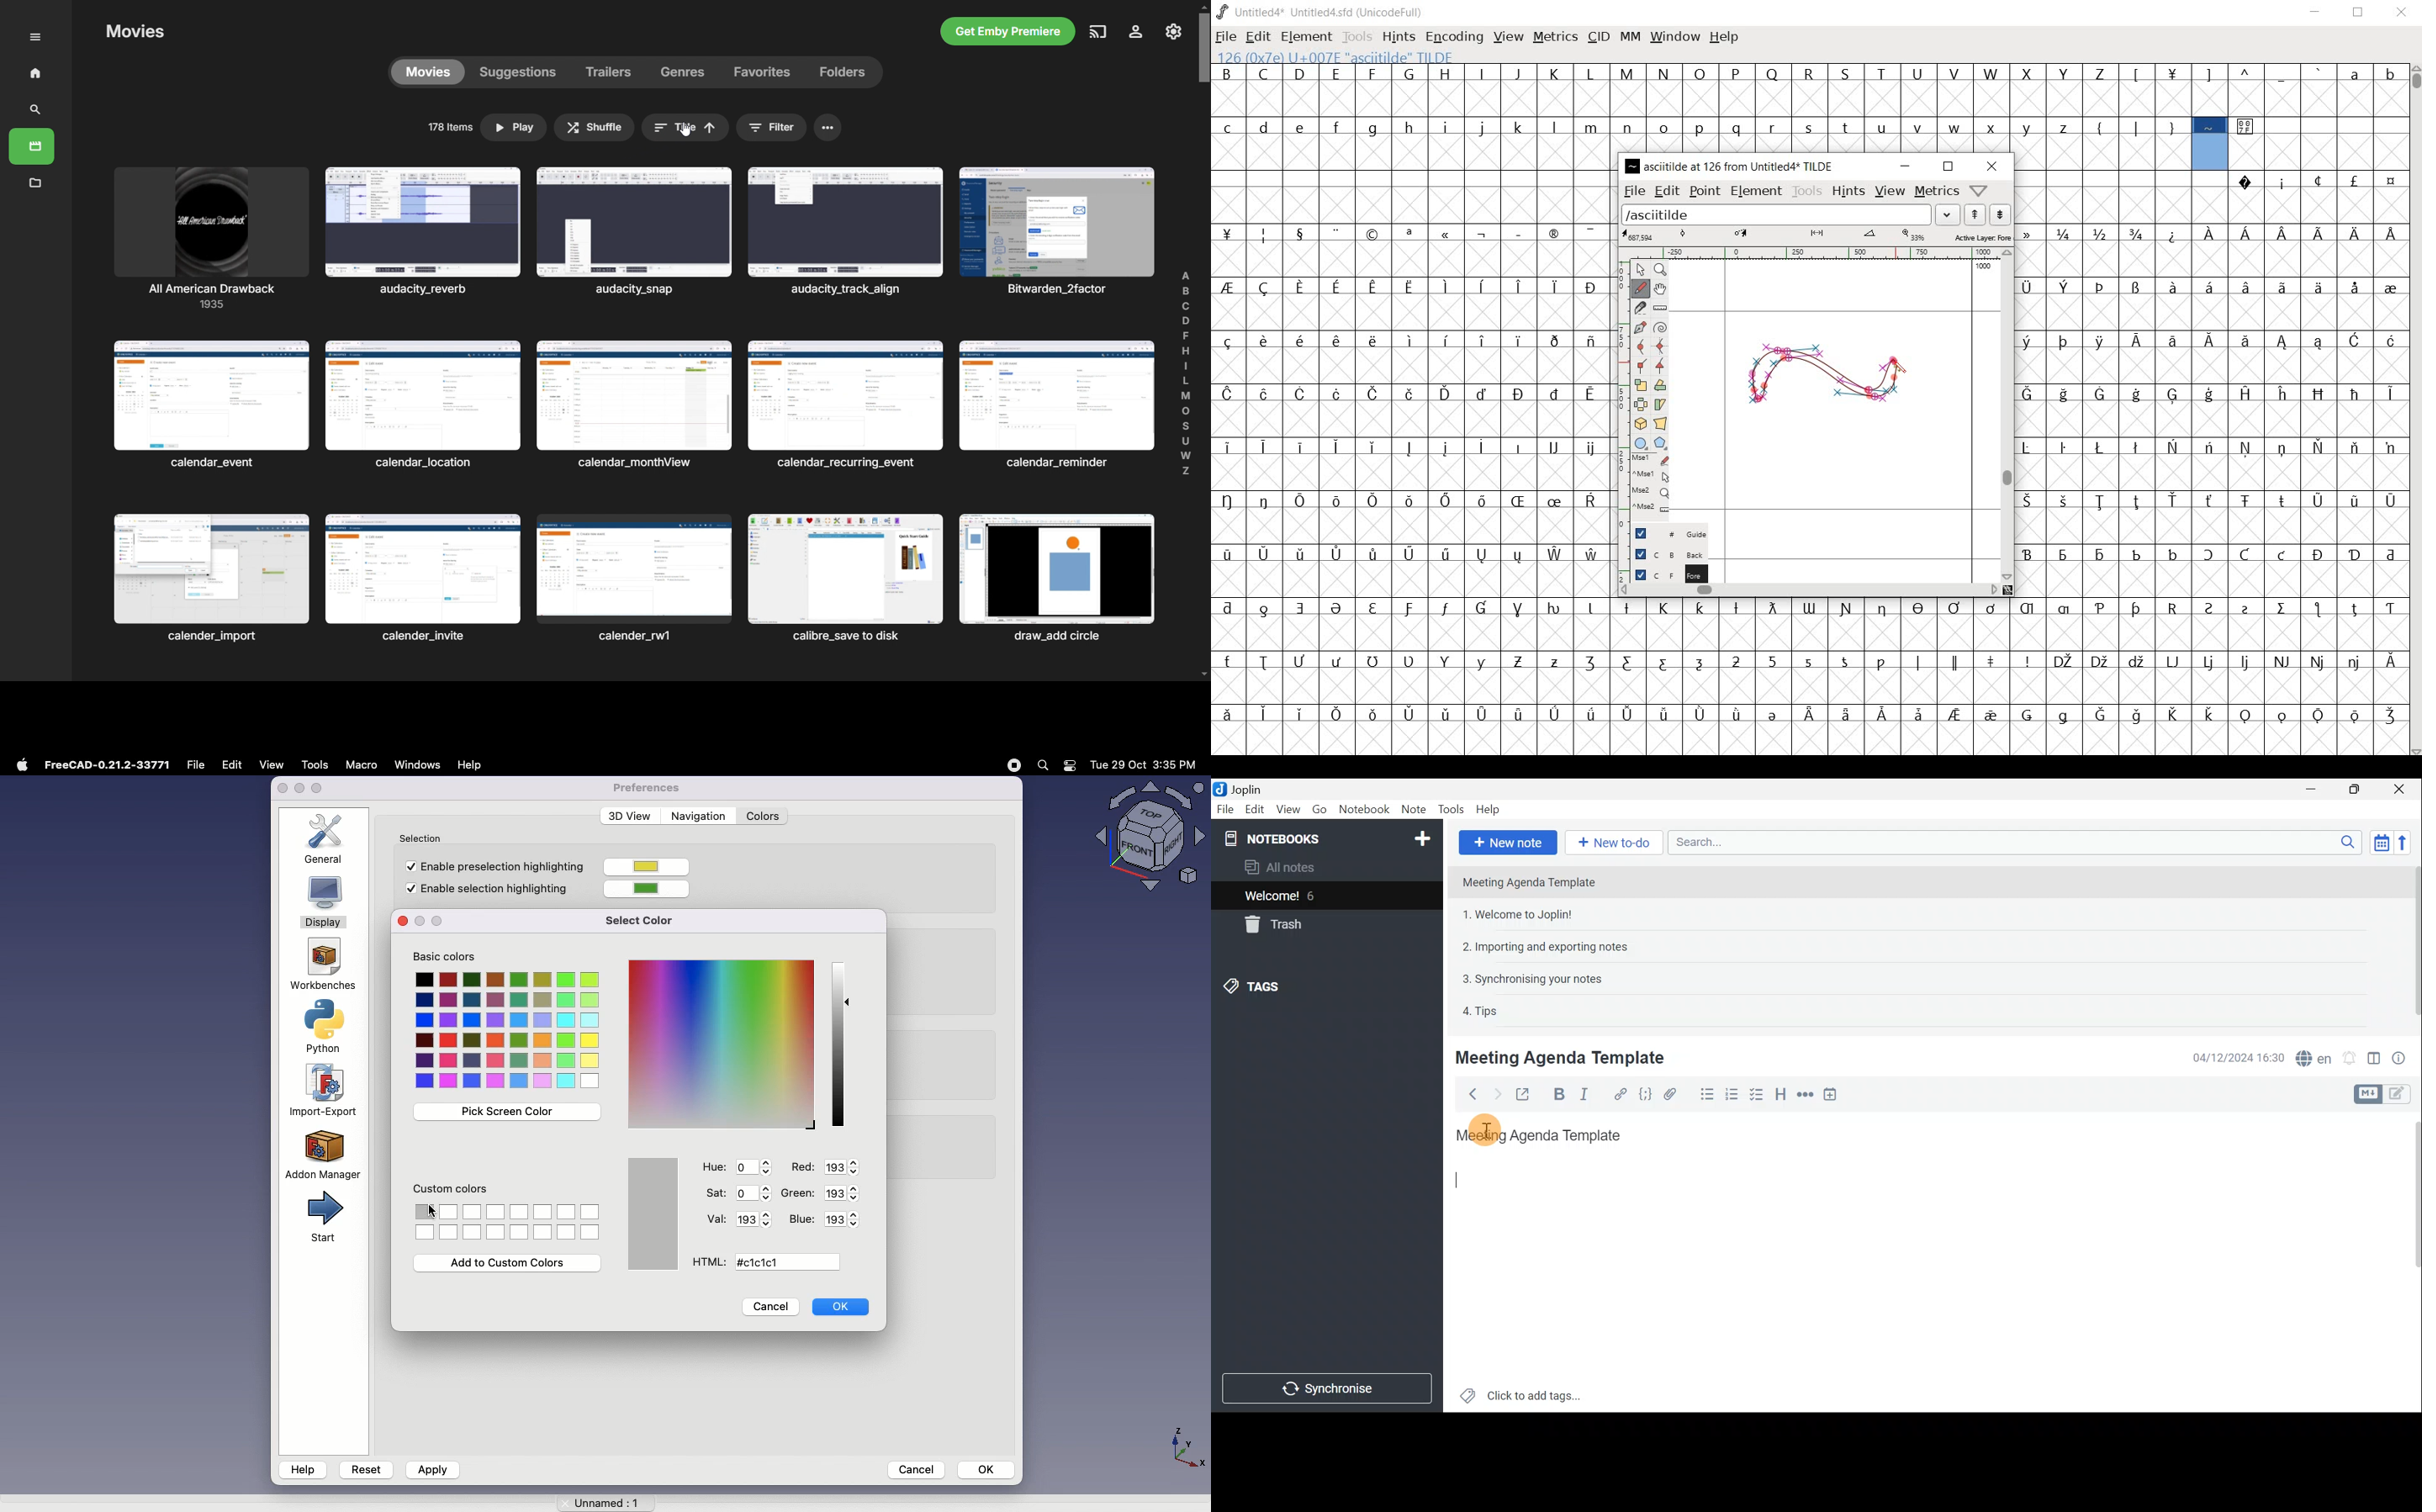 The image size is (2436, 1512). Describe the element at coordinates (1538, 1393) in the screenshot. I see `Click to add tags` at that location.